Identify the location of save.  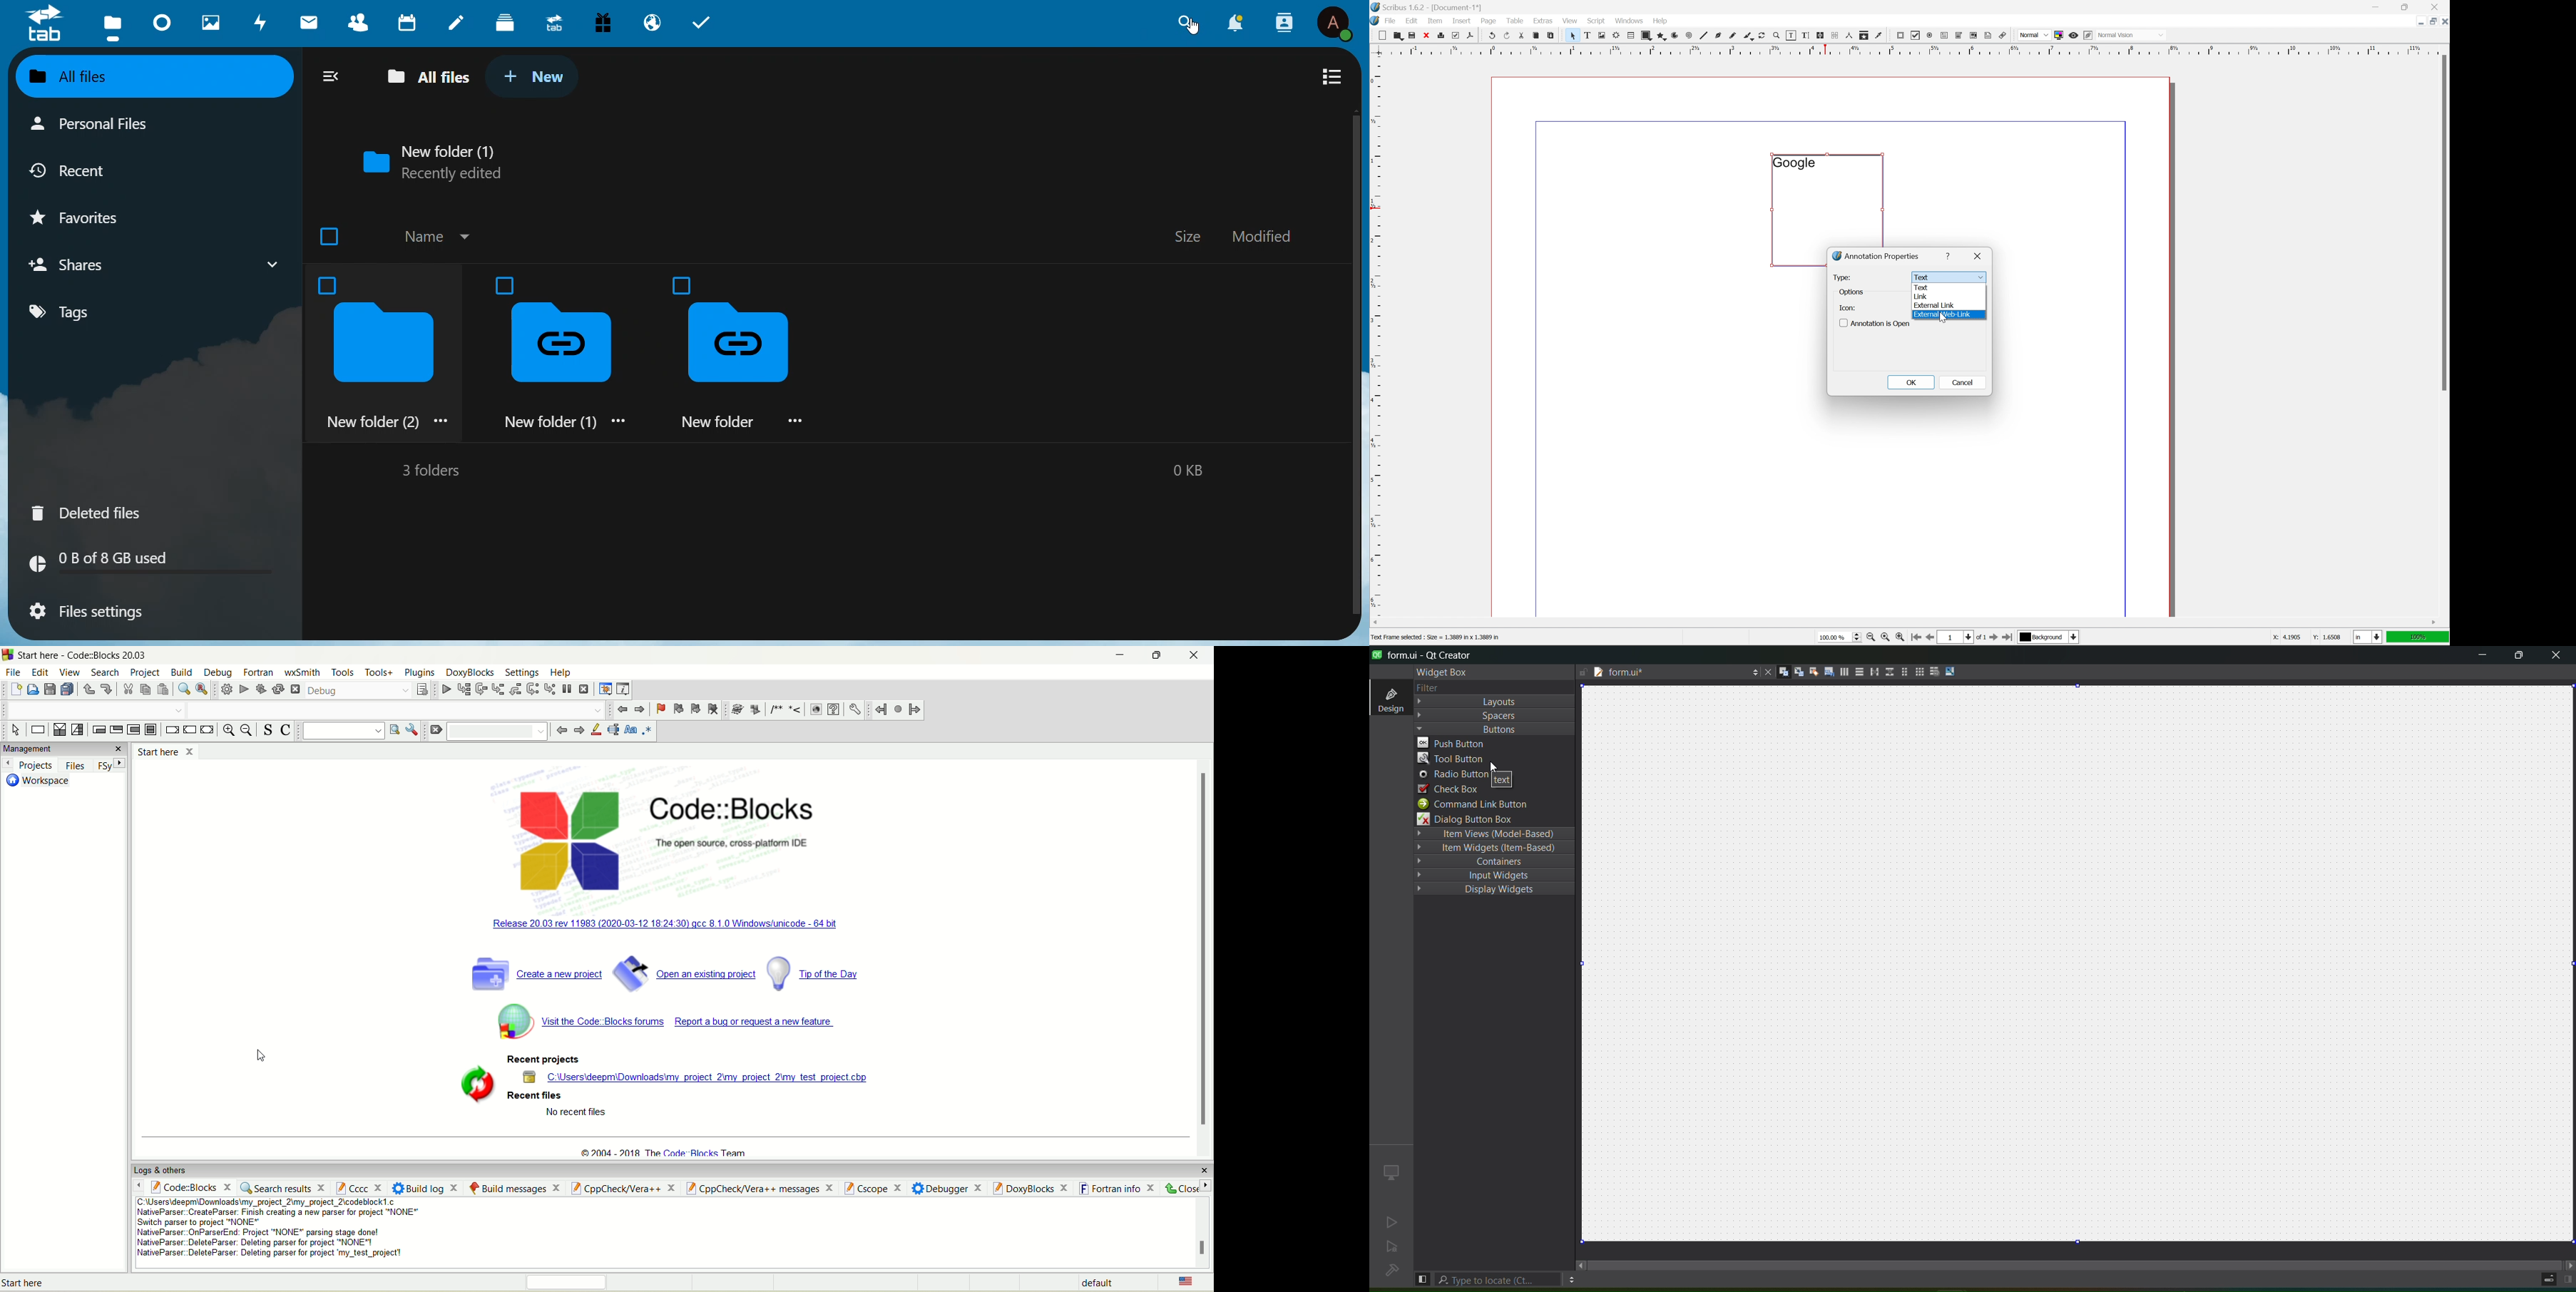
(1412, 35).